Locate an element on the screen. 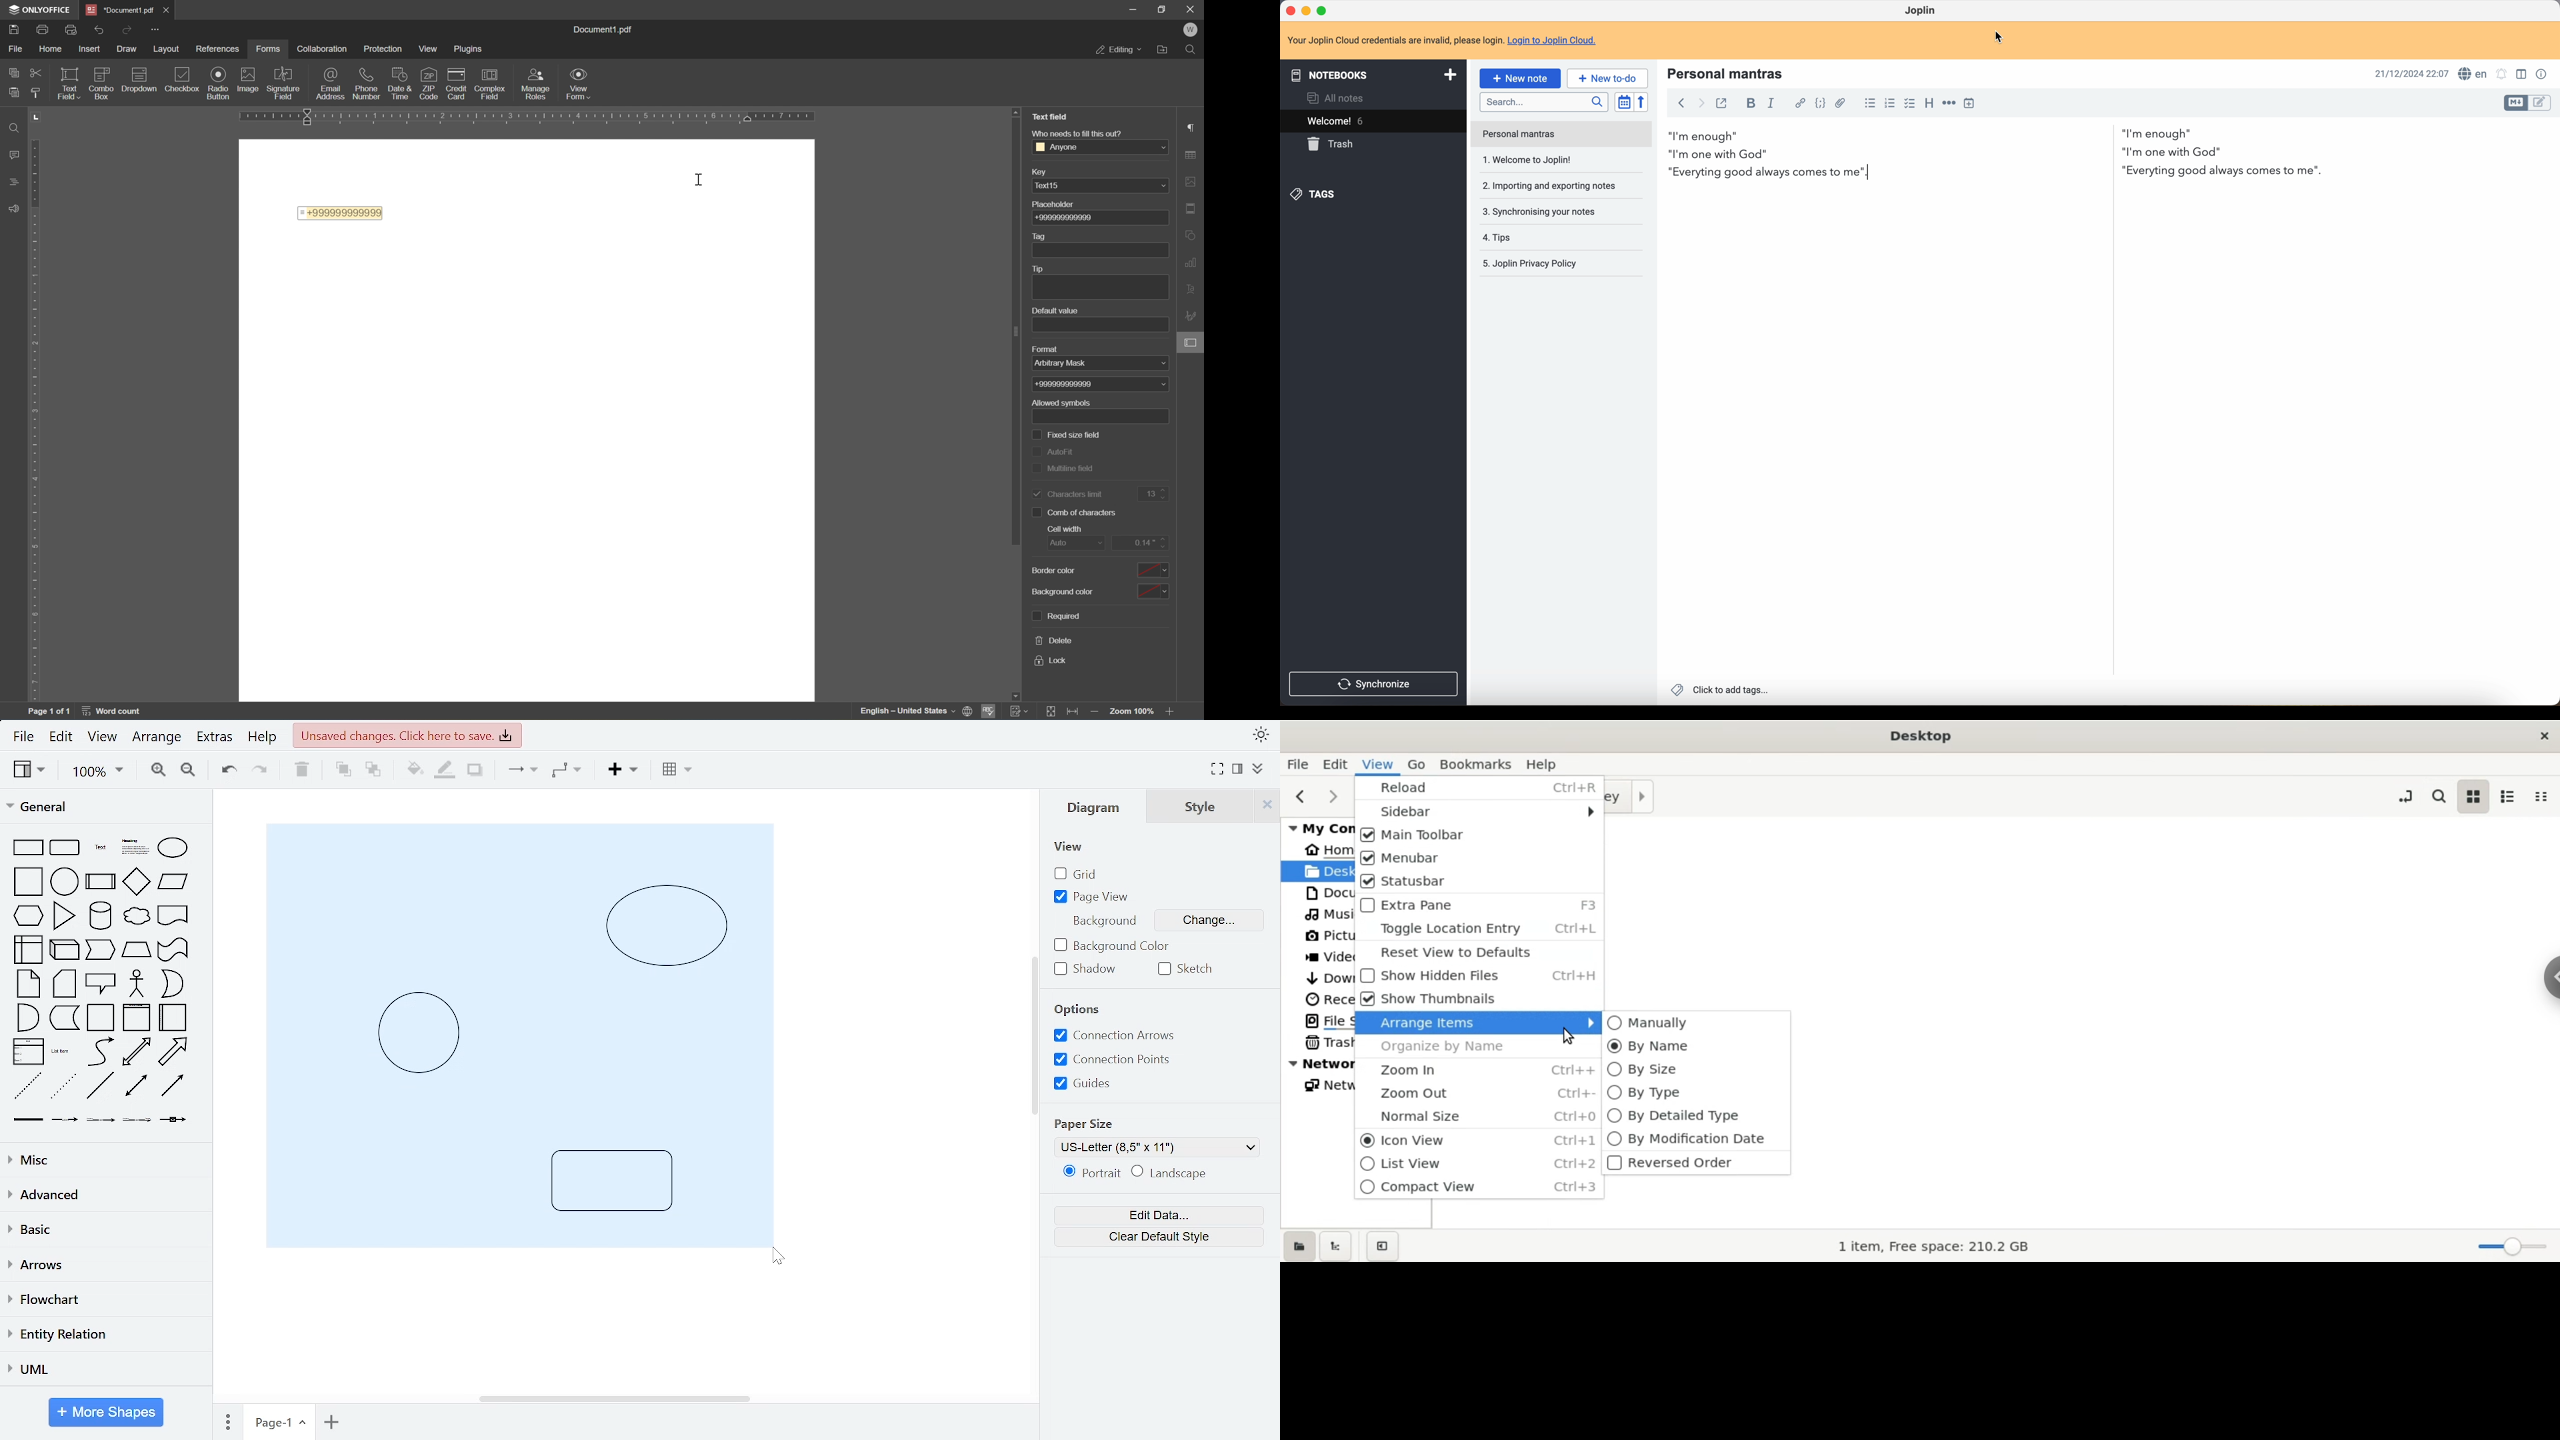 This screenshot has height=1456, width=2576. feedback and support is located at coordinates (13, 206).